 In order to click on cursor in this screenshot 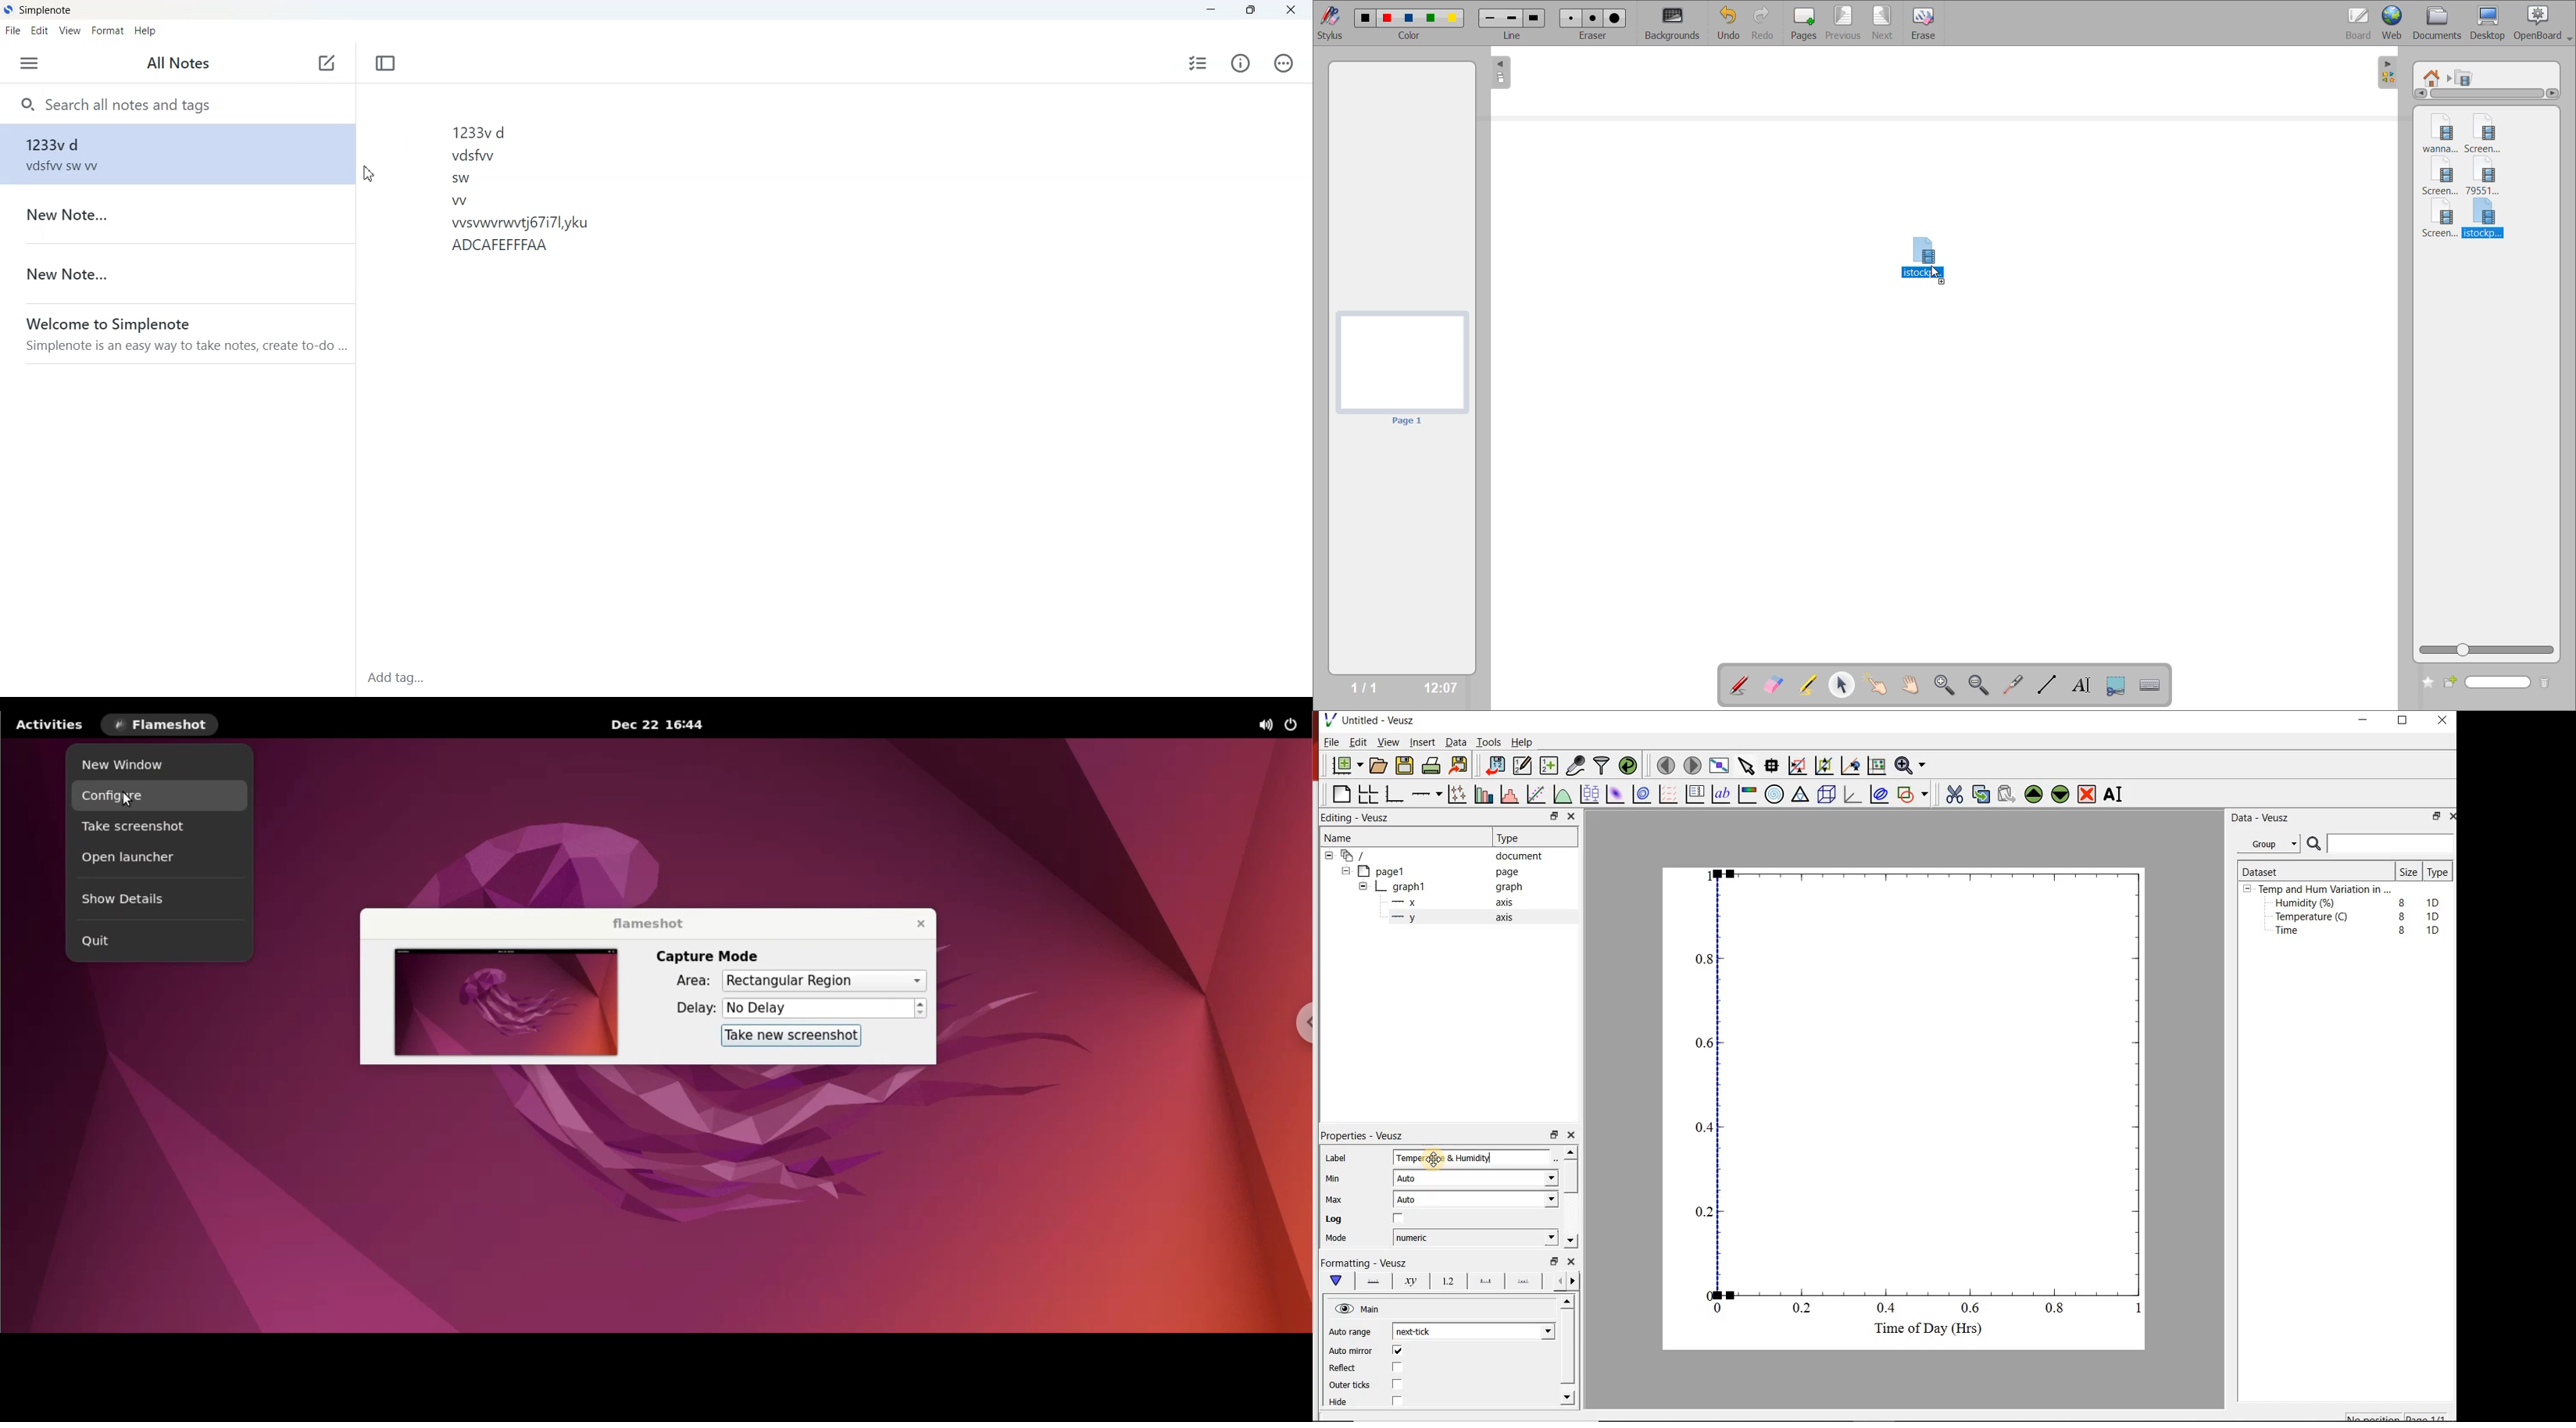, I will do `click(1937, 275)`.